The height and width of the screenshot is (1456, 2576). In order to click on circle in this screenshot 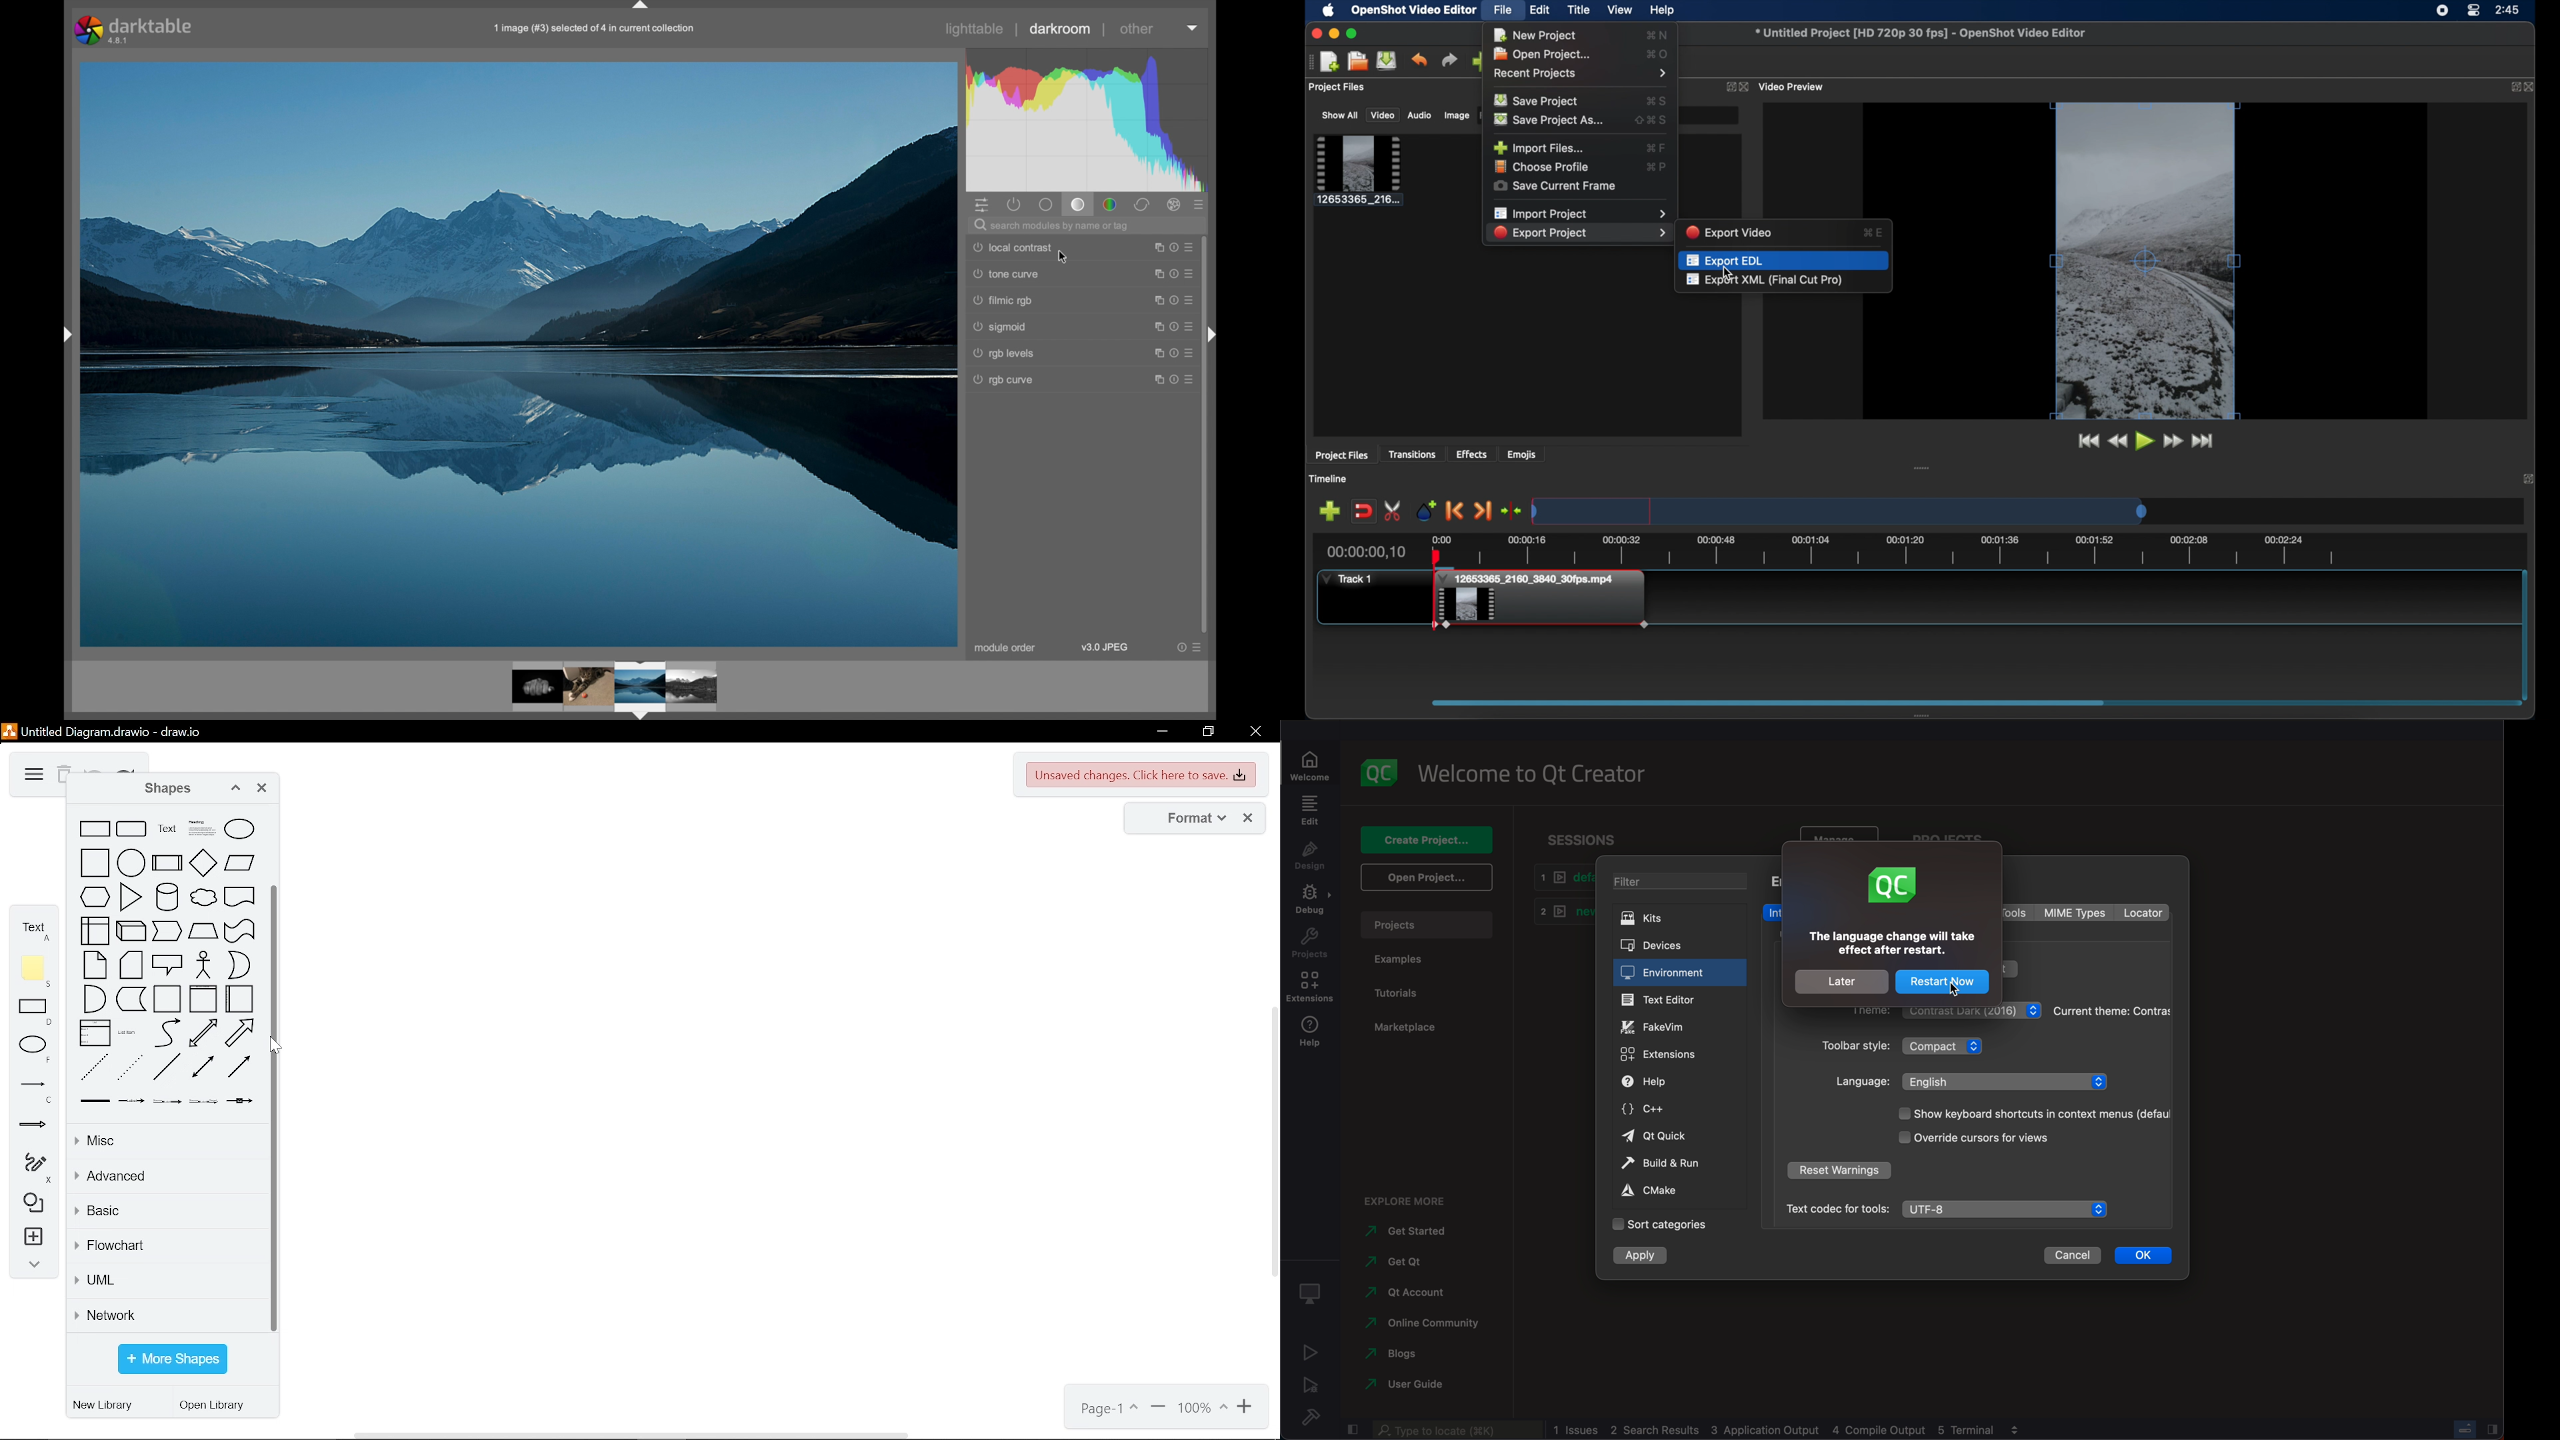, I will do `click(131, 862)`.